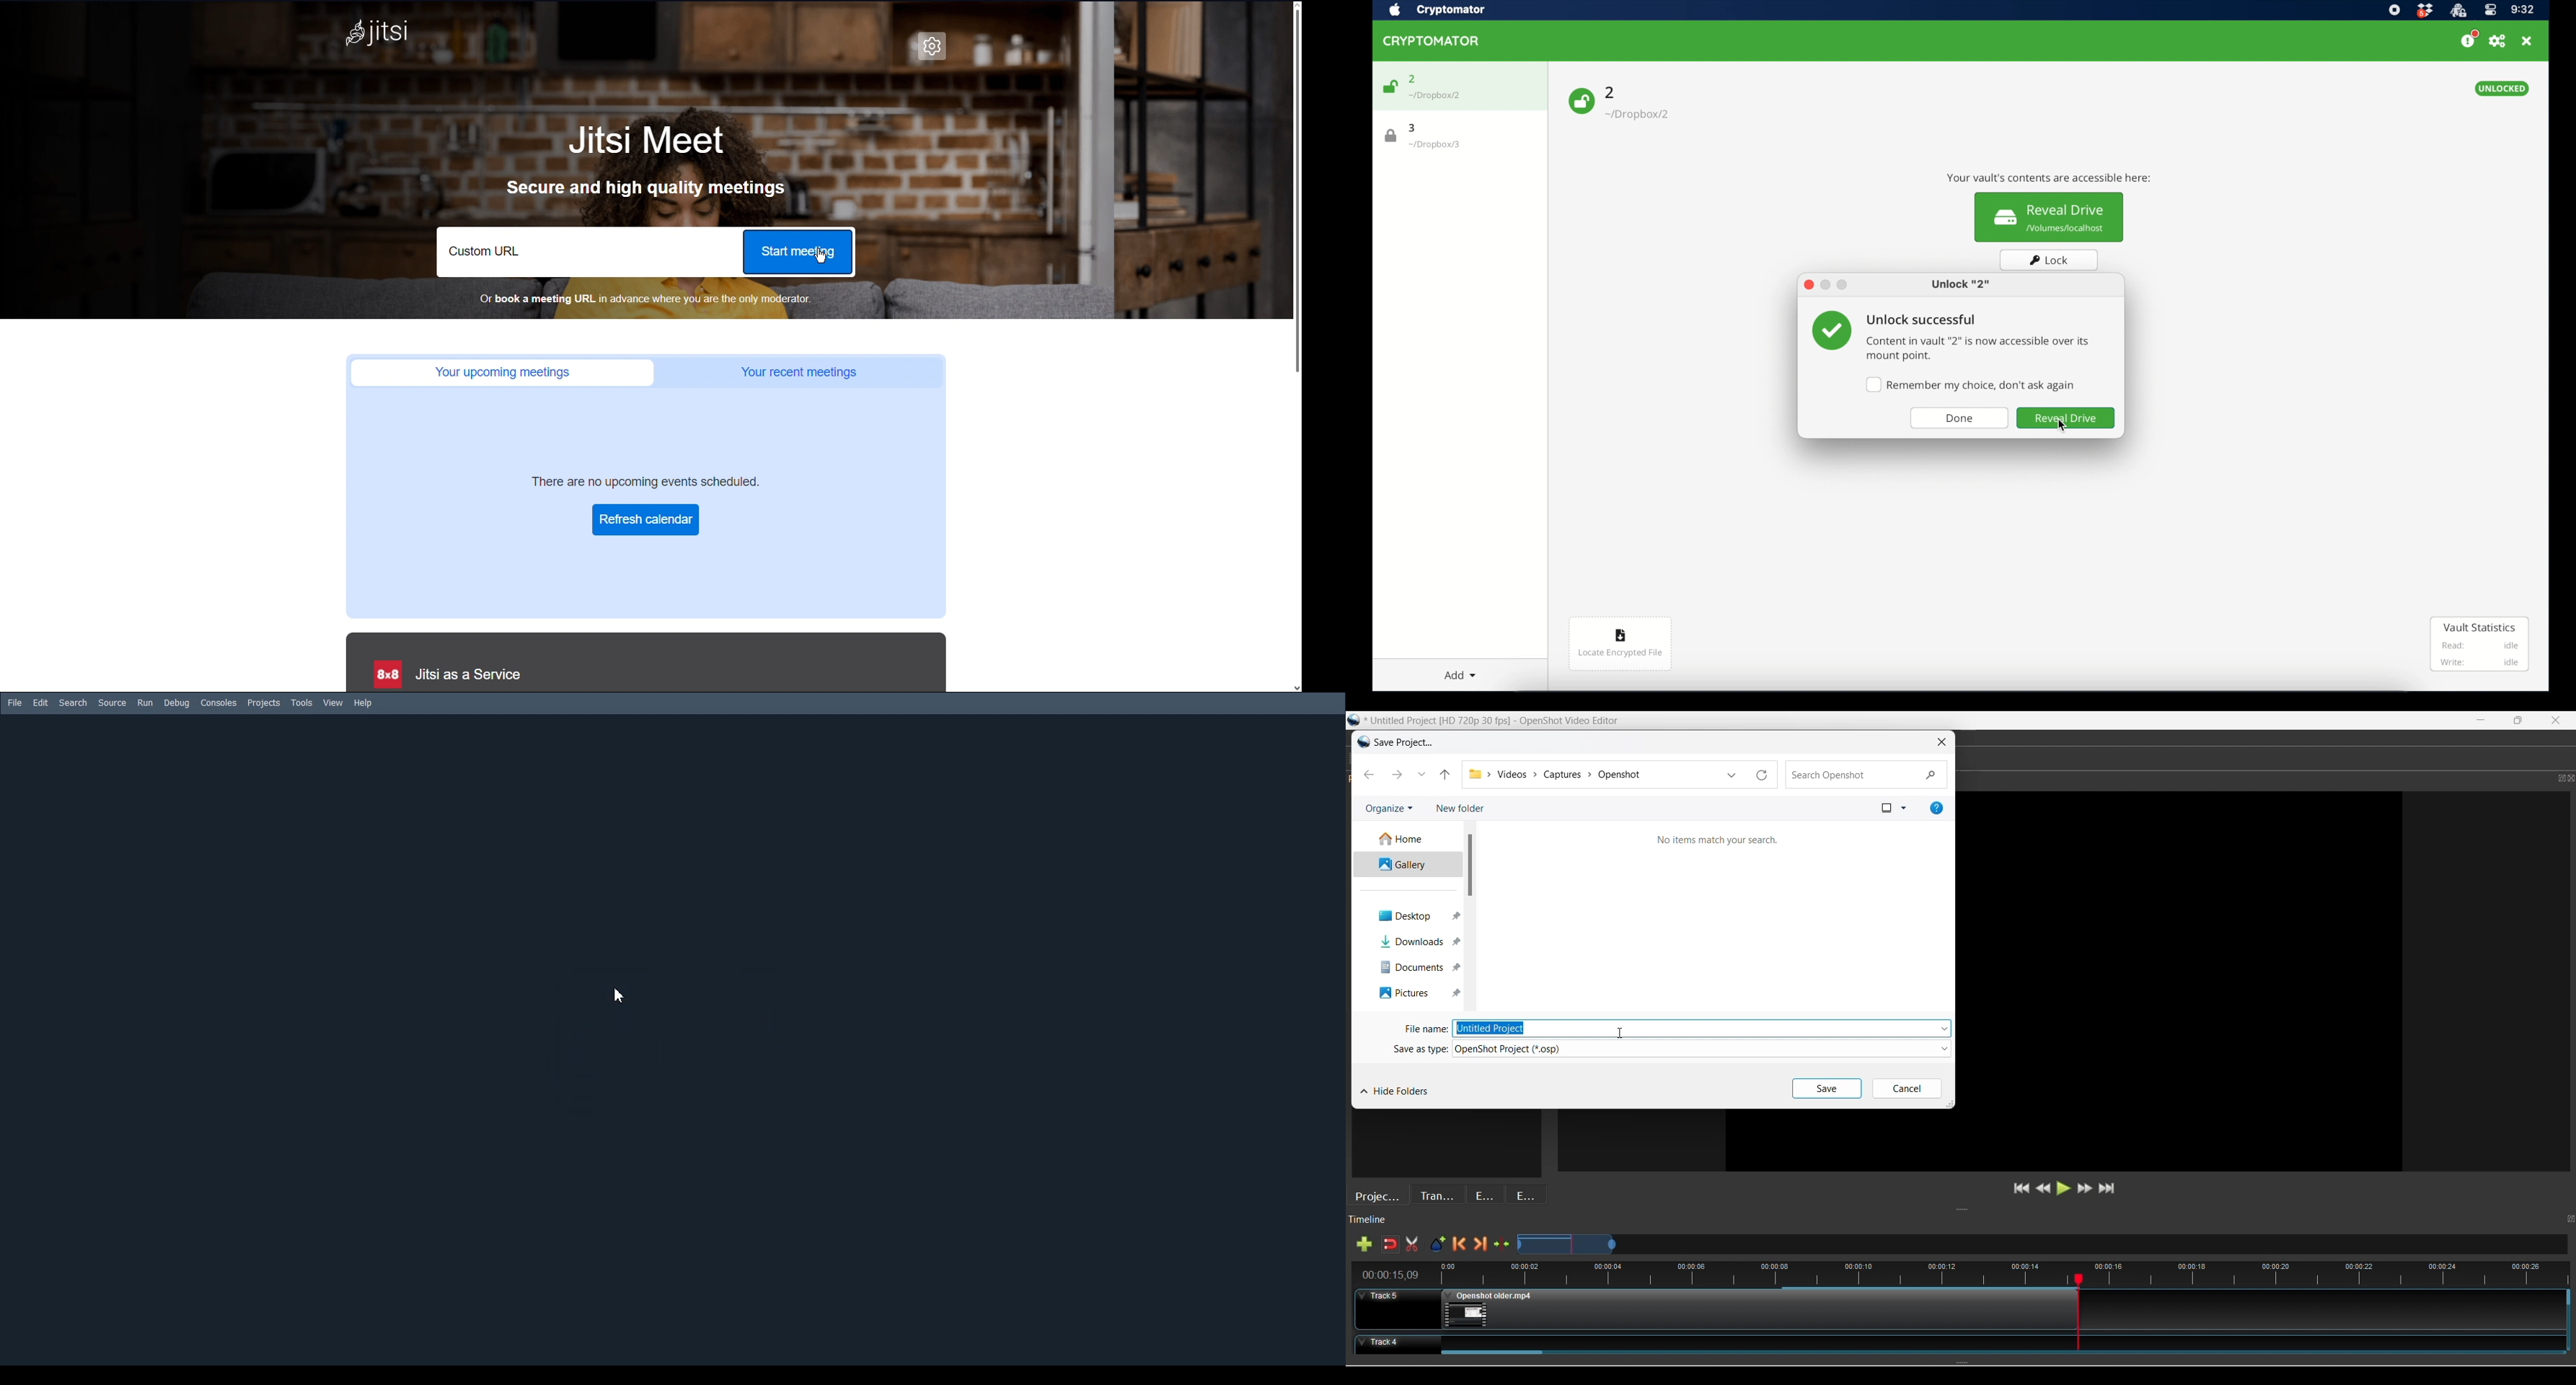 This screenshot has height=1400, width=2576. Describe the element at coordinates (177, 703) in the screenshot. I see `Debug` at that location.